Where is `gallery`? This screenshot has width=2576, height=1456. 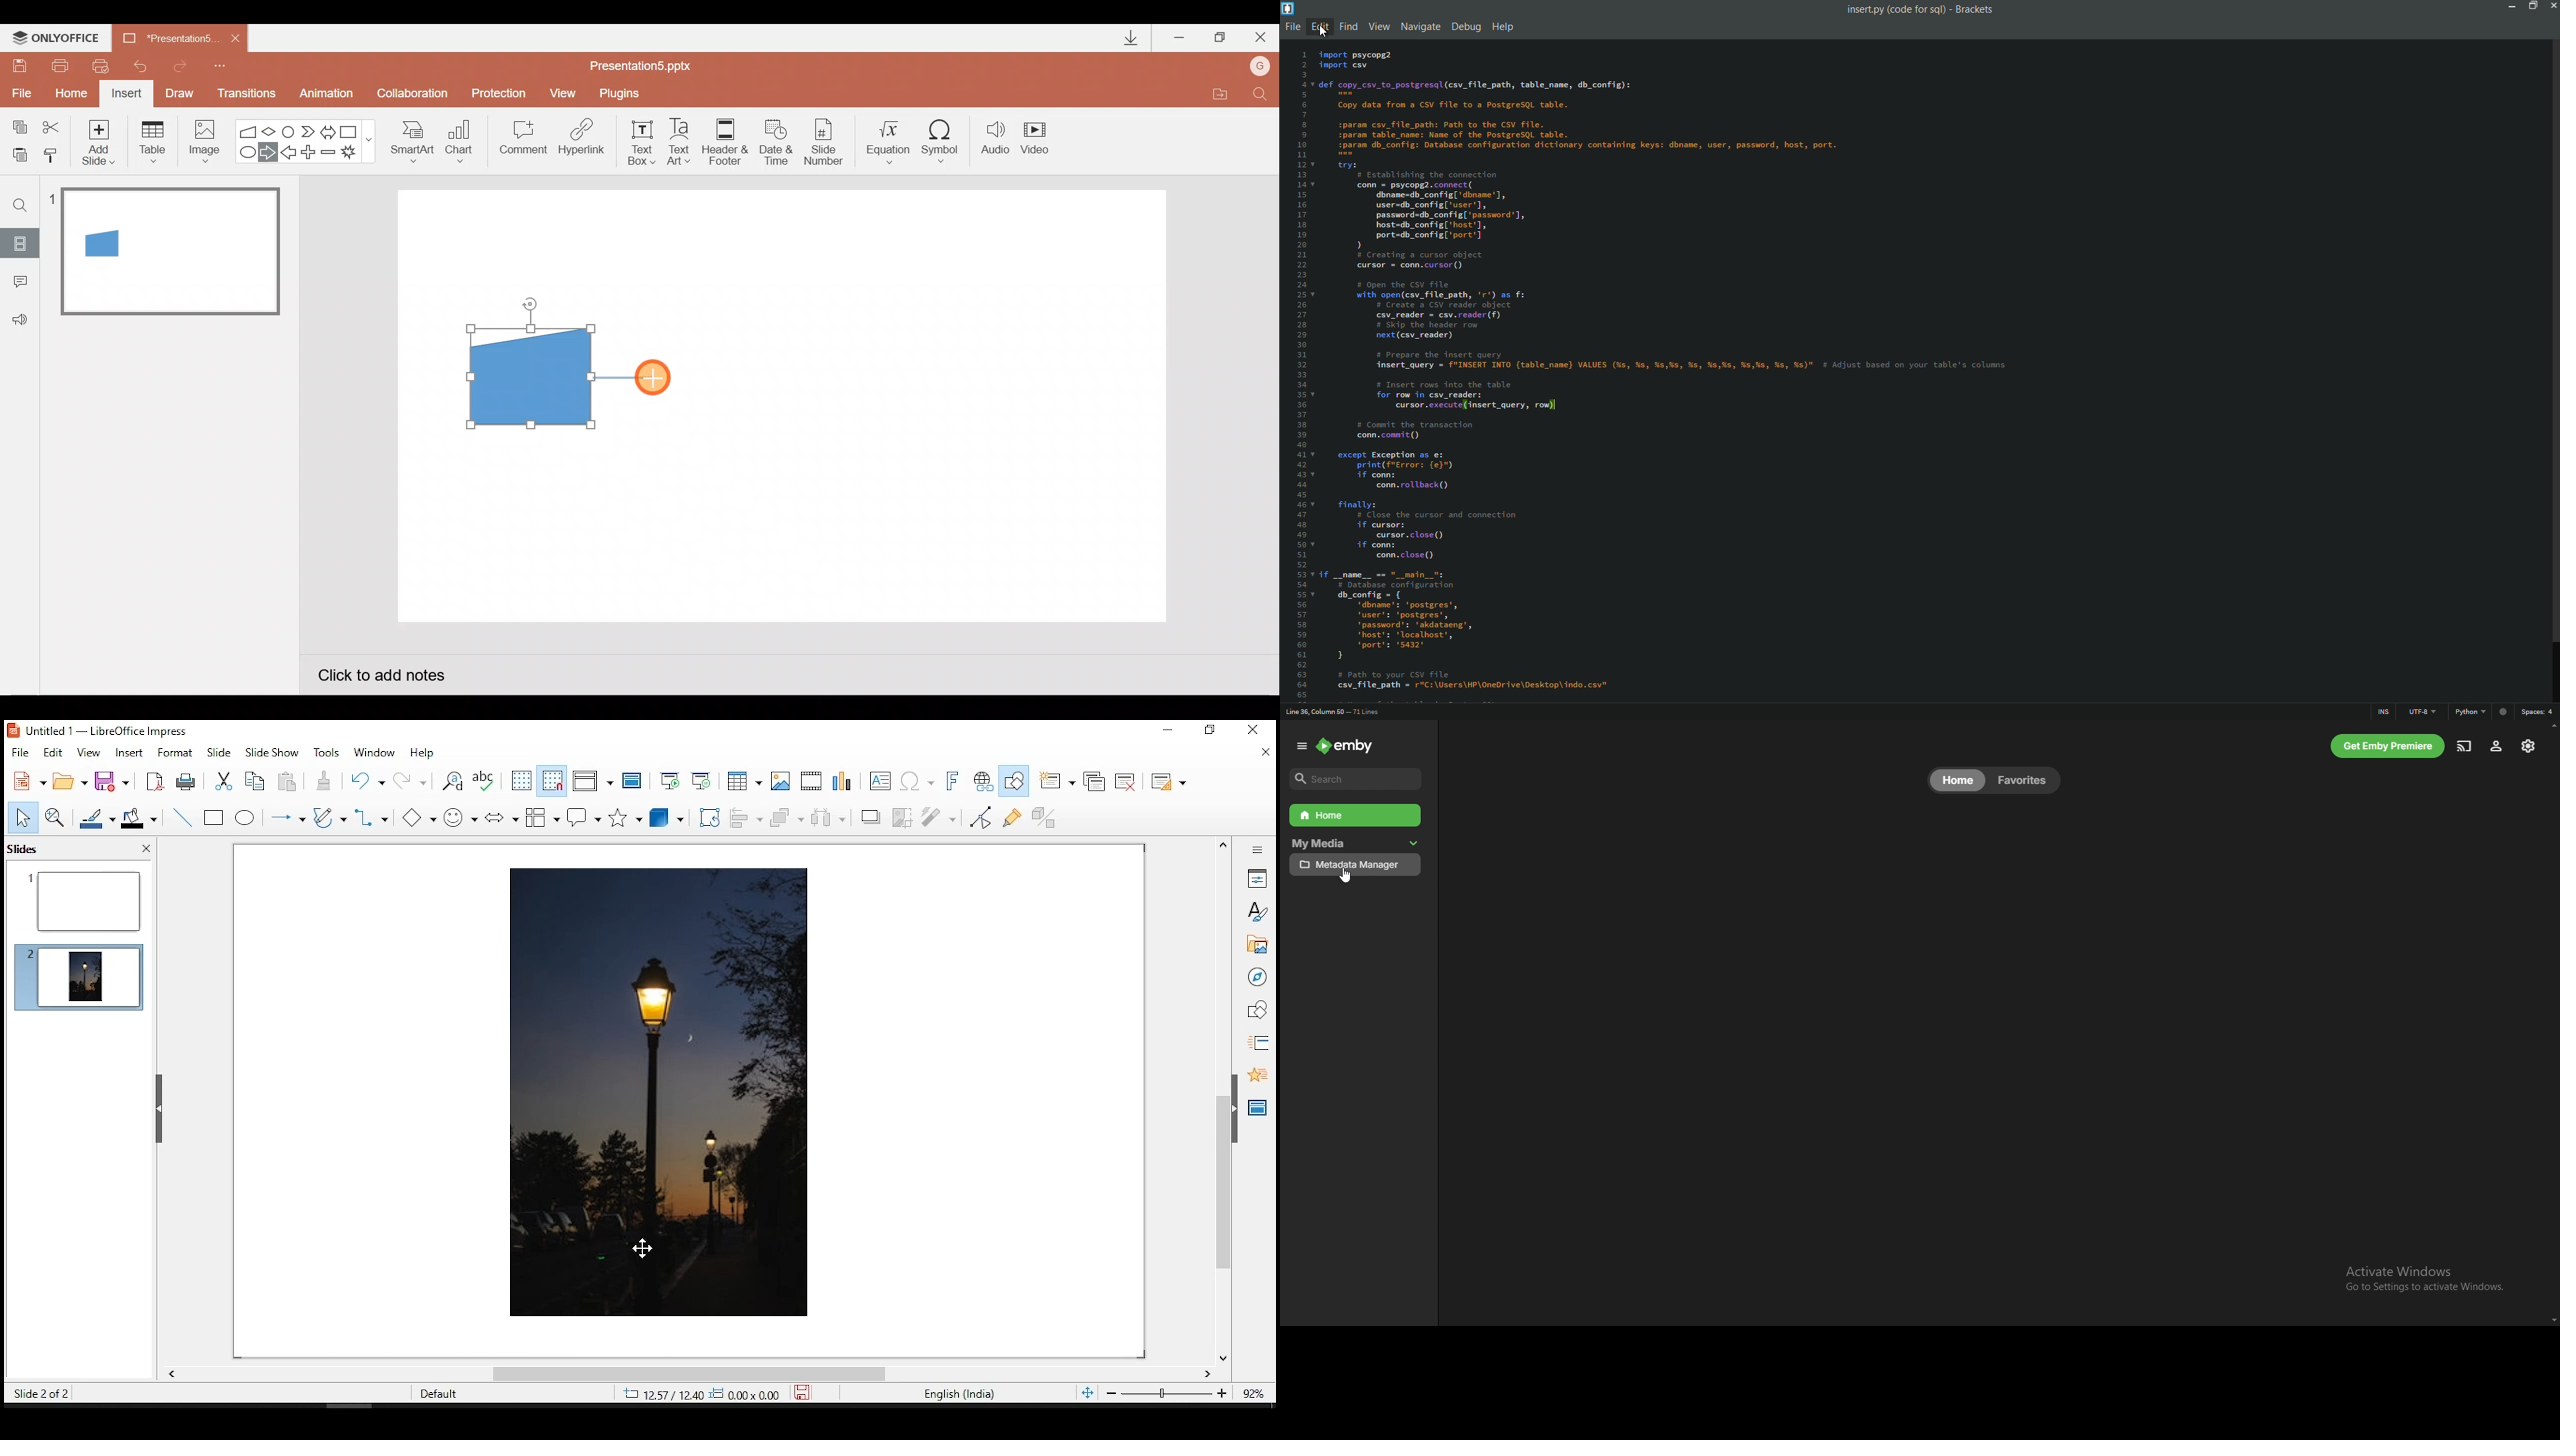 gallery is located at coordinates (1257, 945).